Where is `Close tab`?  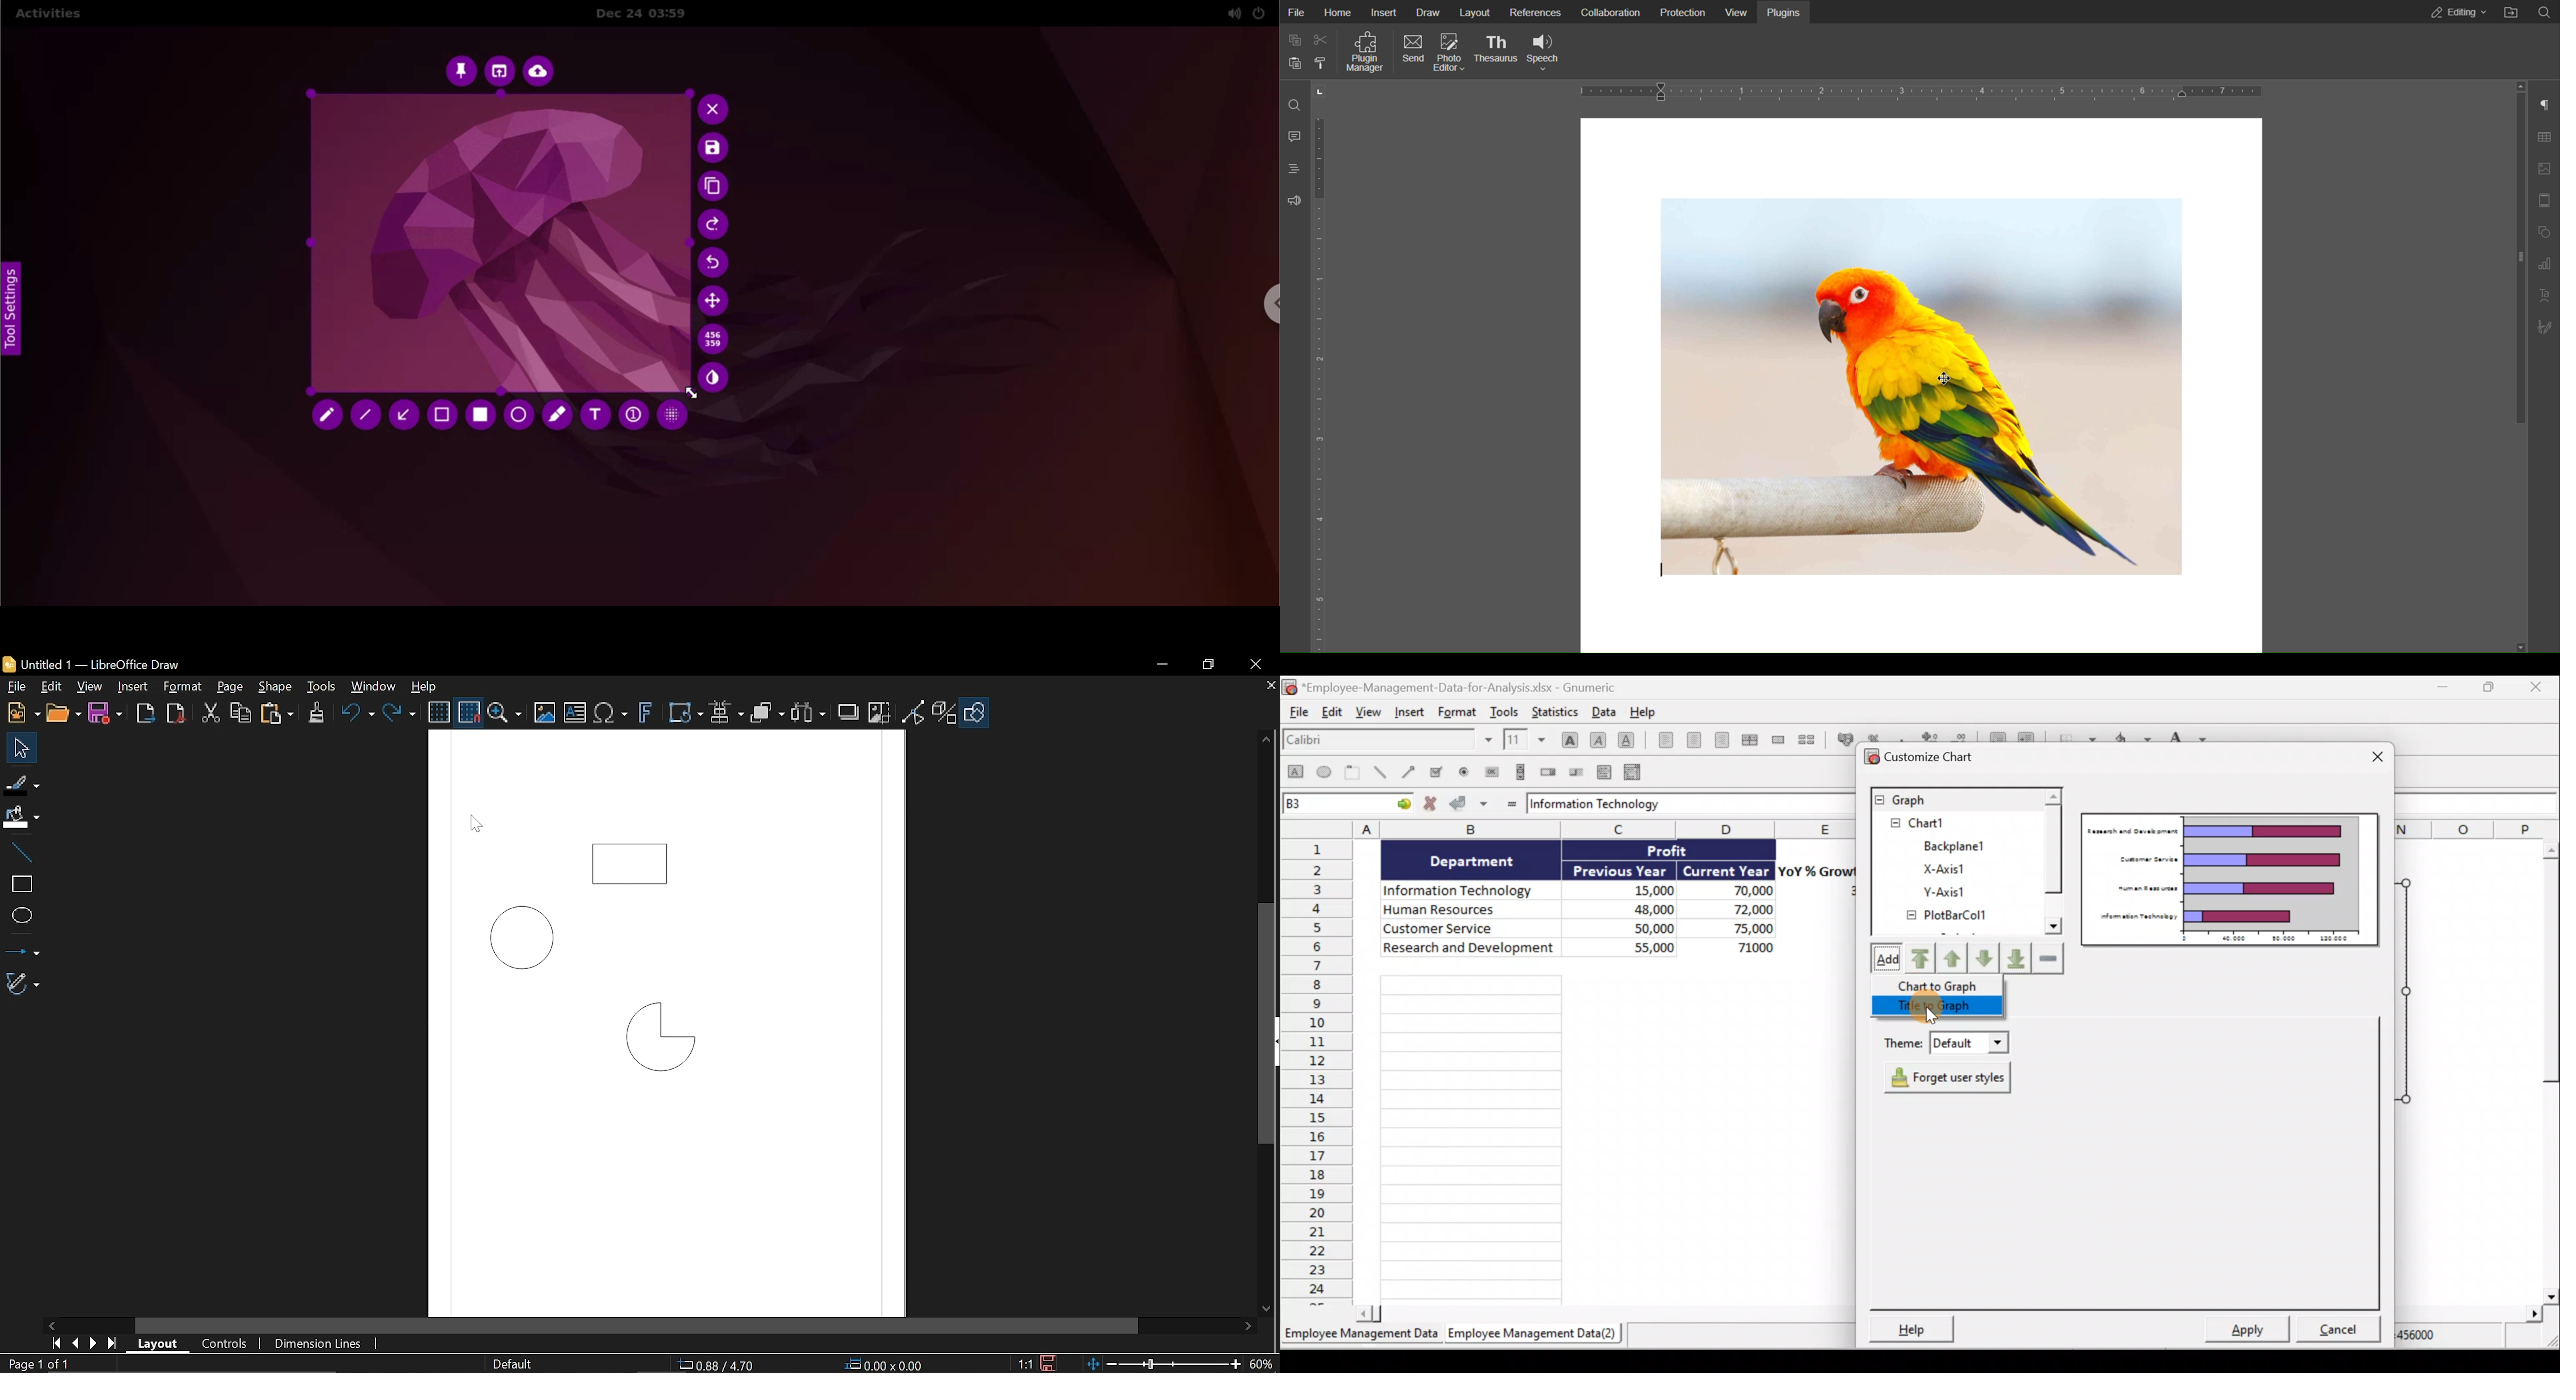 Close tab is located at coordinates (1269, 687).